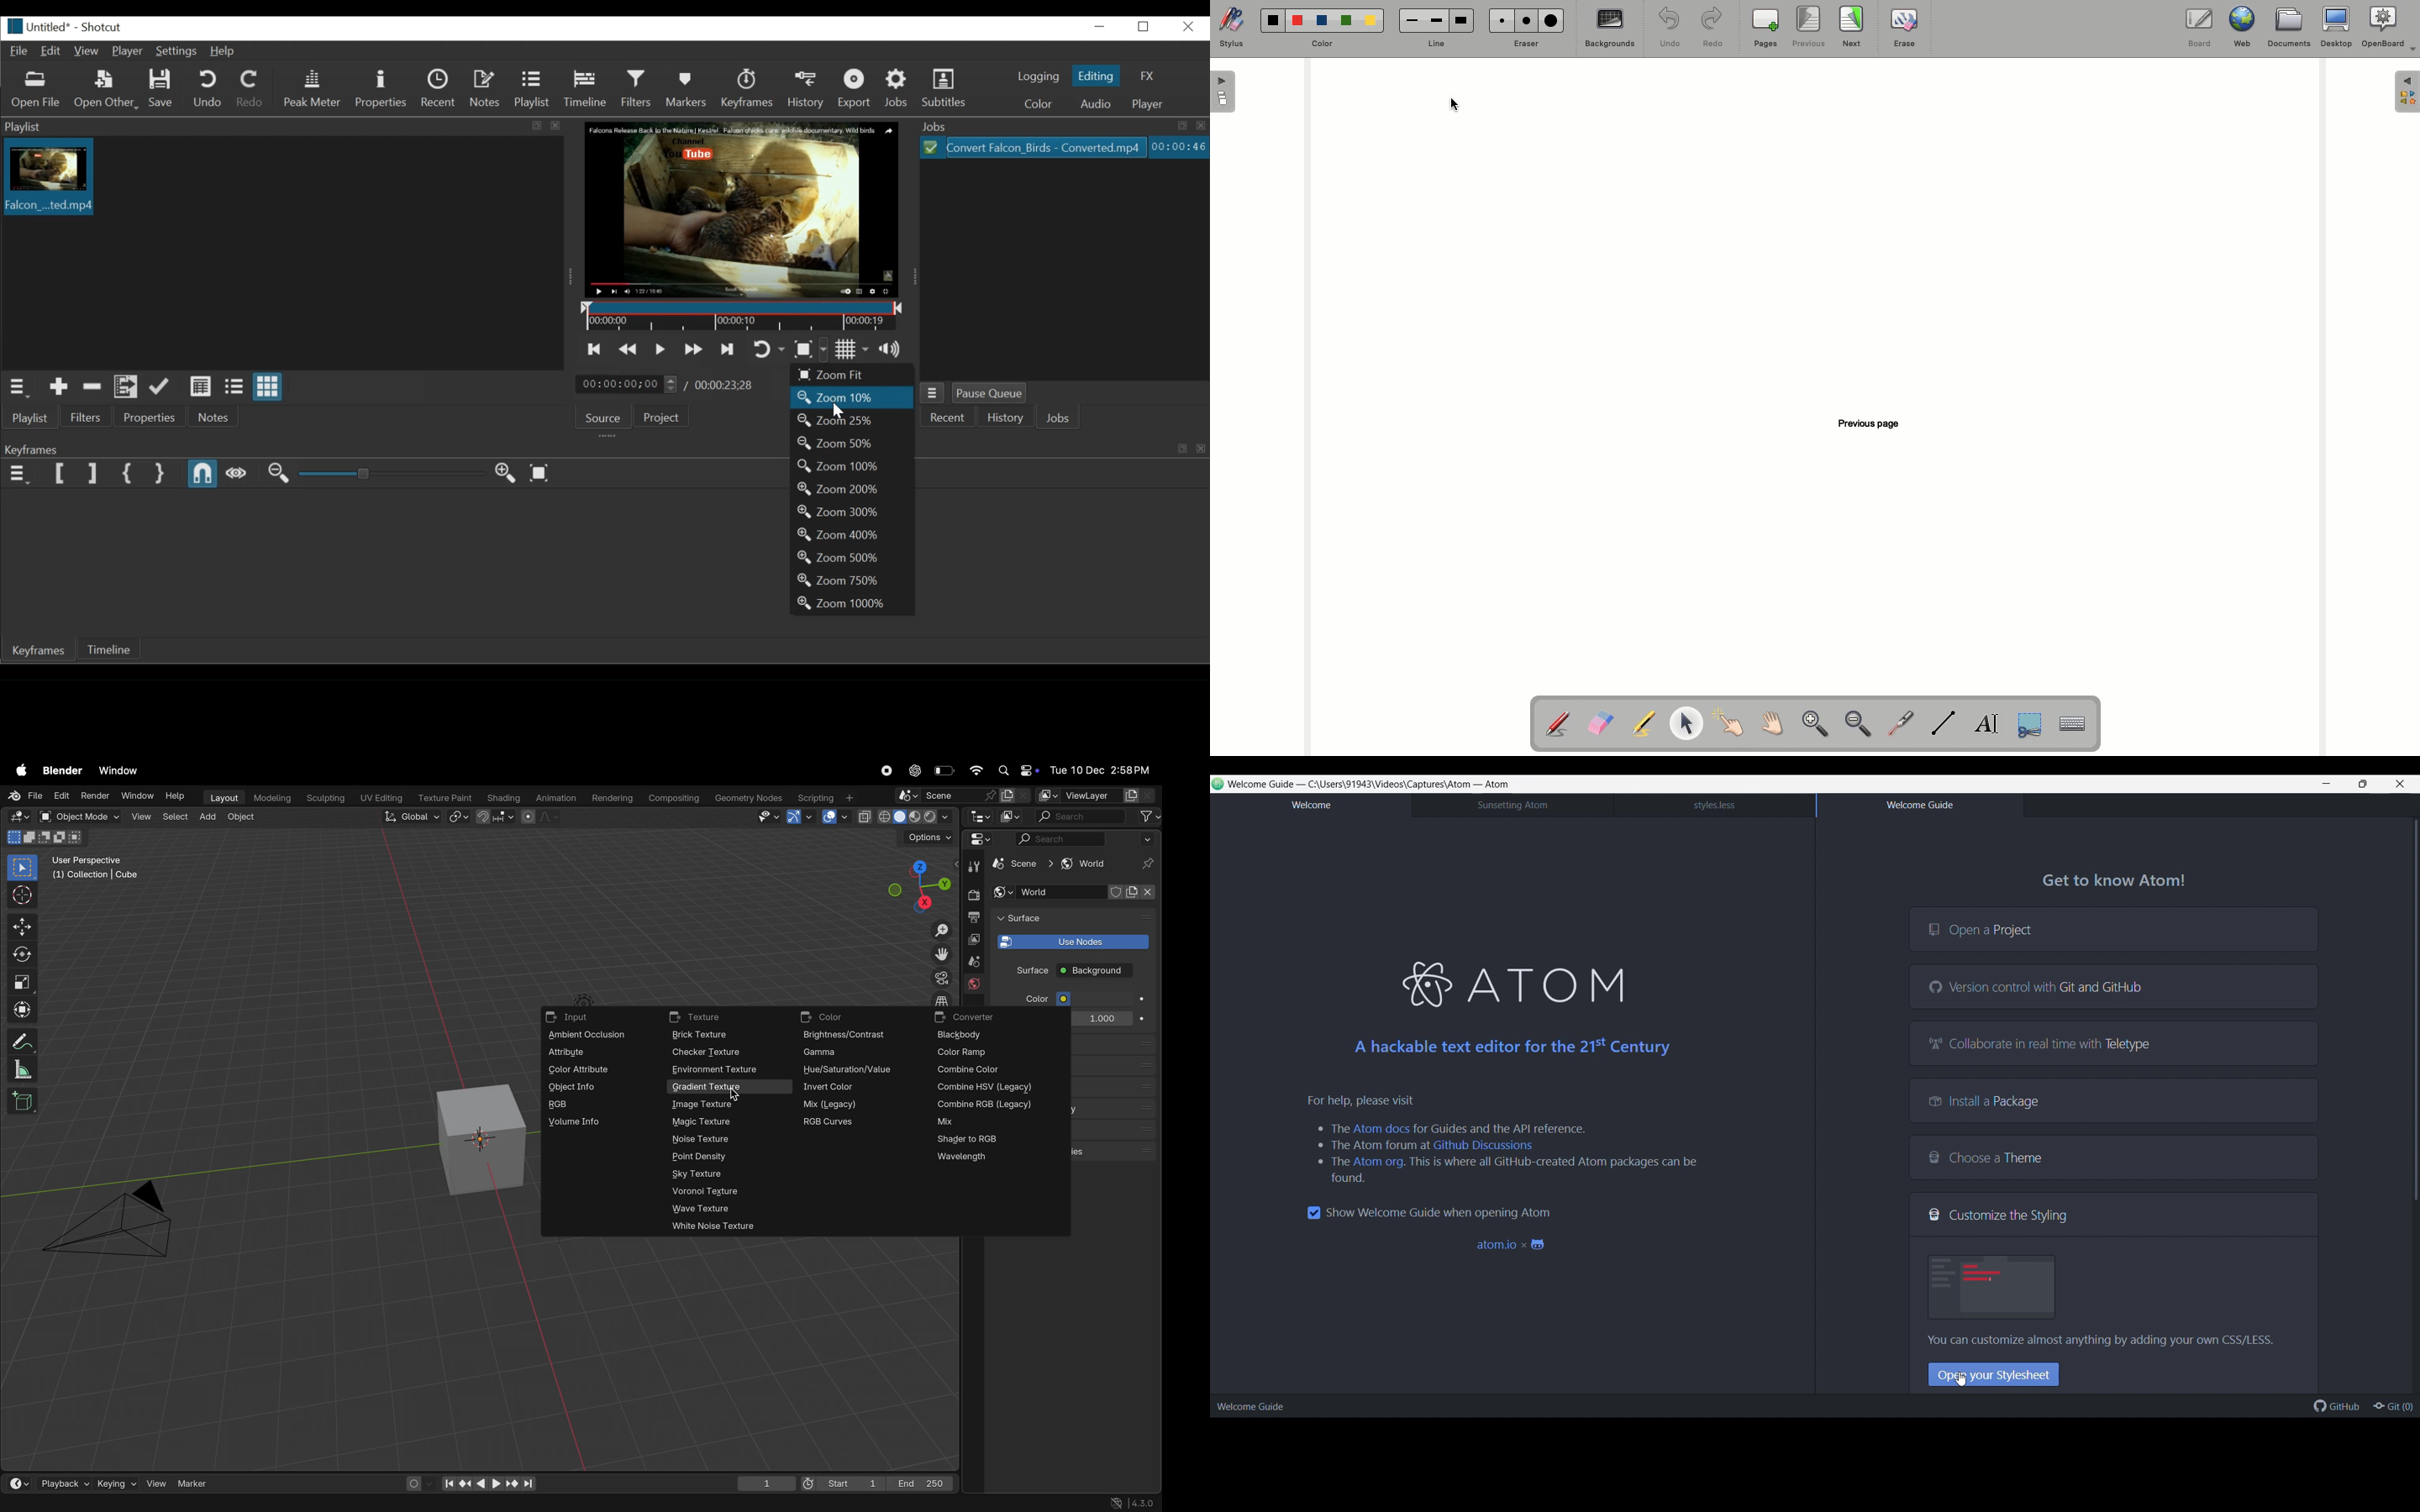 The image size is (2436, 1512). Describe the element at coordinates (1507, 1050) in the screenshot. I see `A hackable text editor for the 21° Century` at that location.